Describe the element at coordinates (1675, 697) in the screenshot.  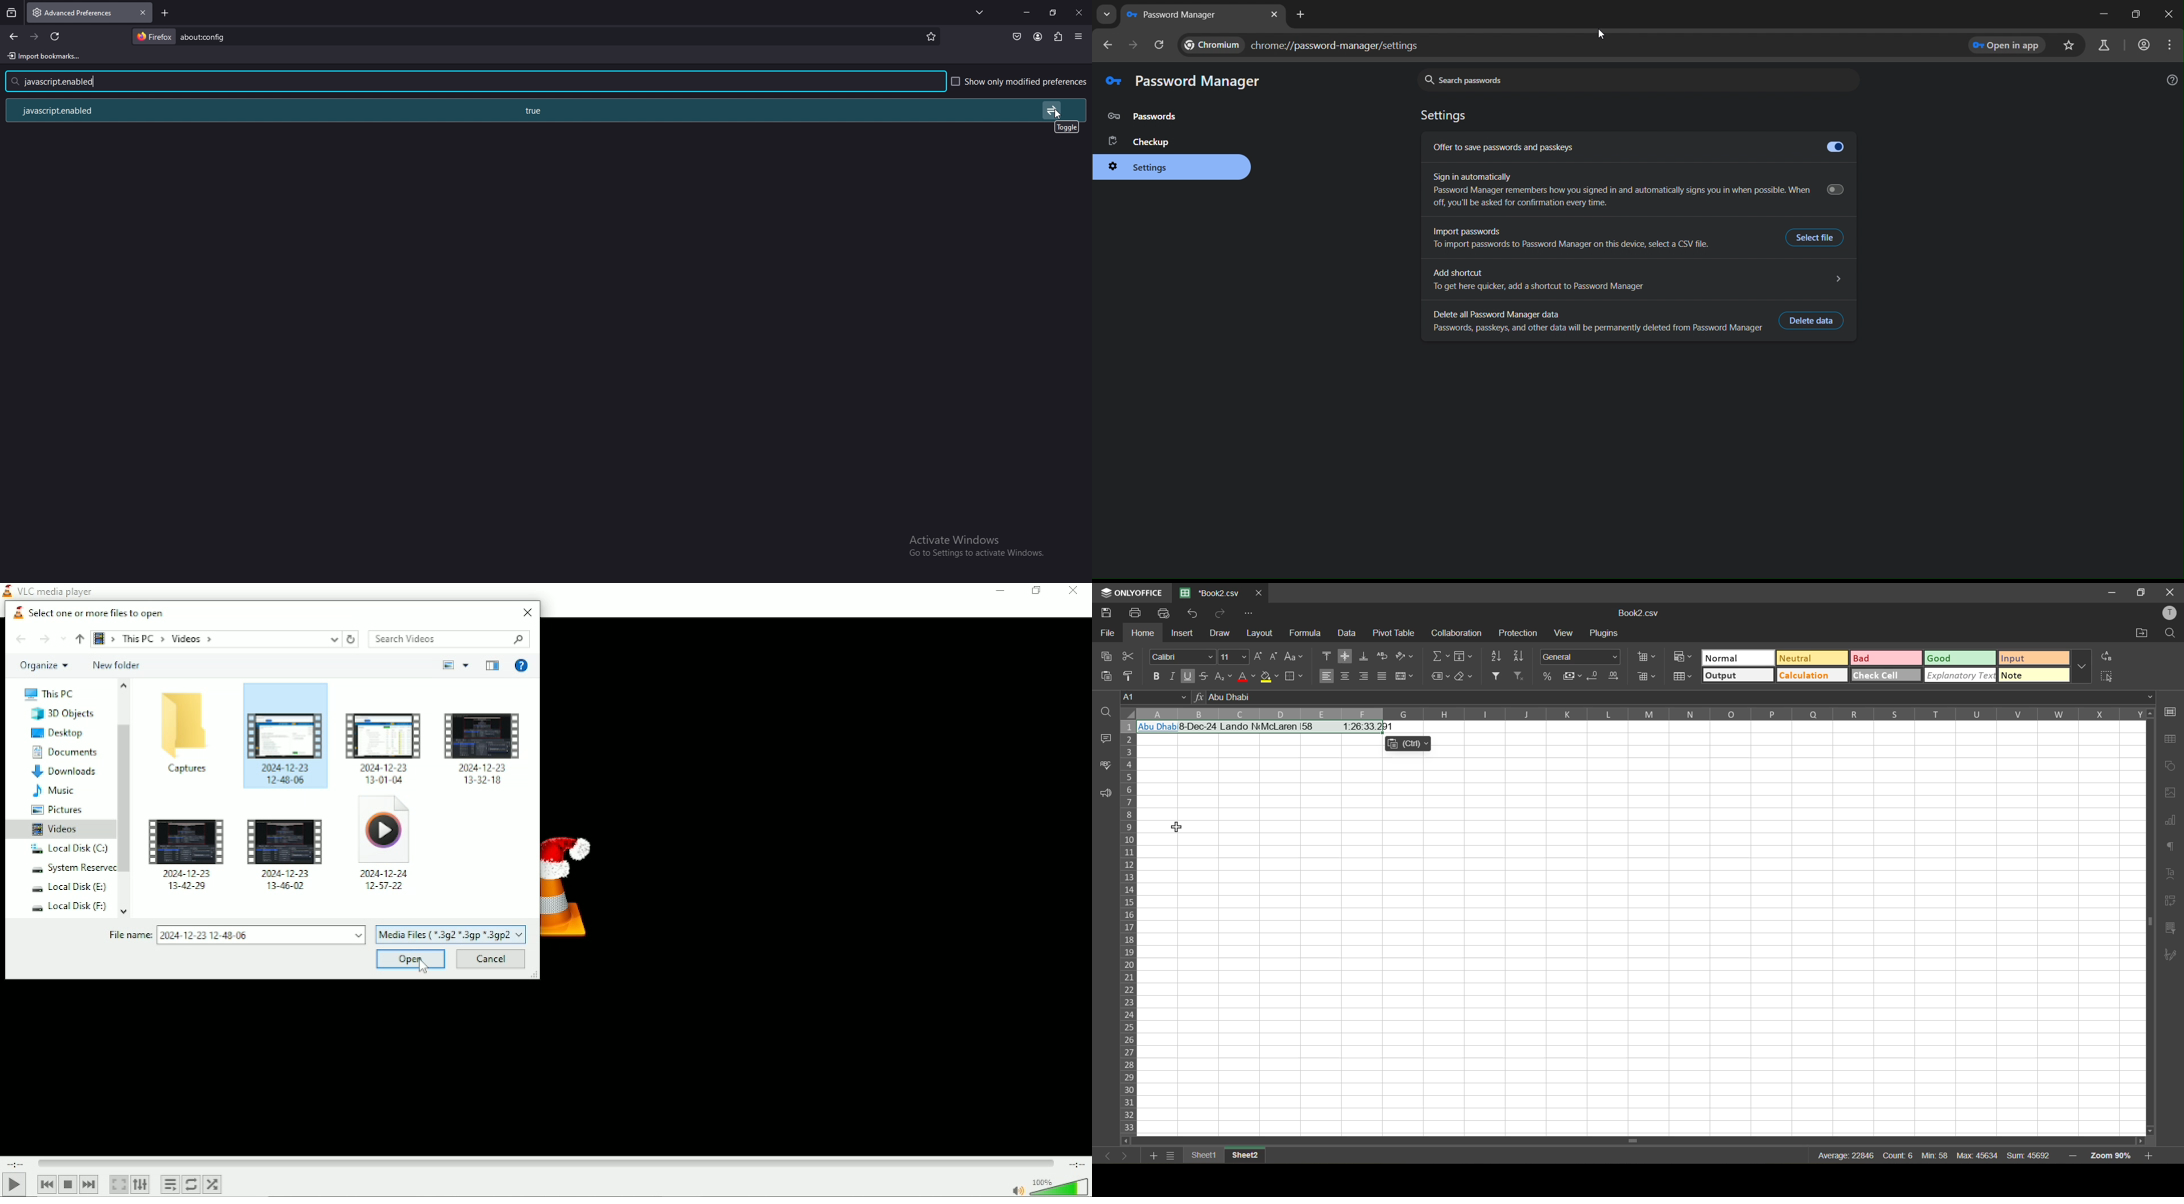
I see `formula bar` at that location.